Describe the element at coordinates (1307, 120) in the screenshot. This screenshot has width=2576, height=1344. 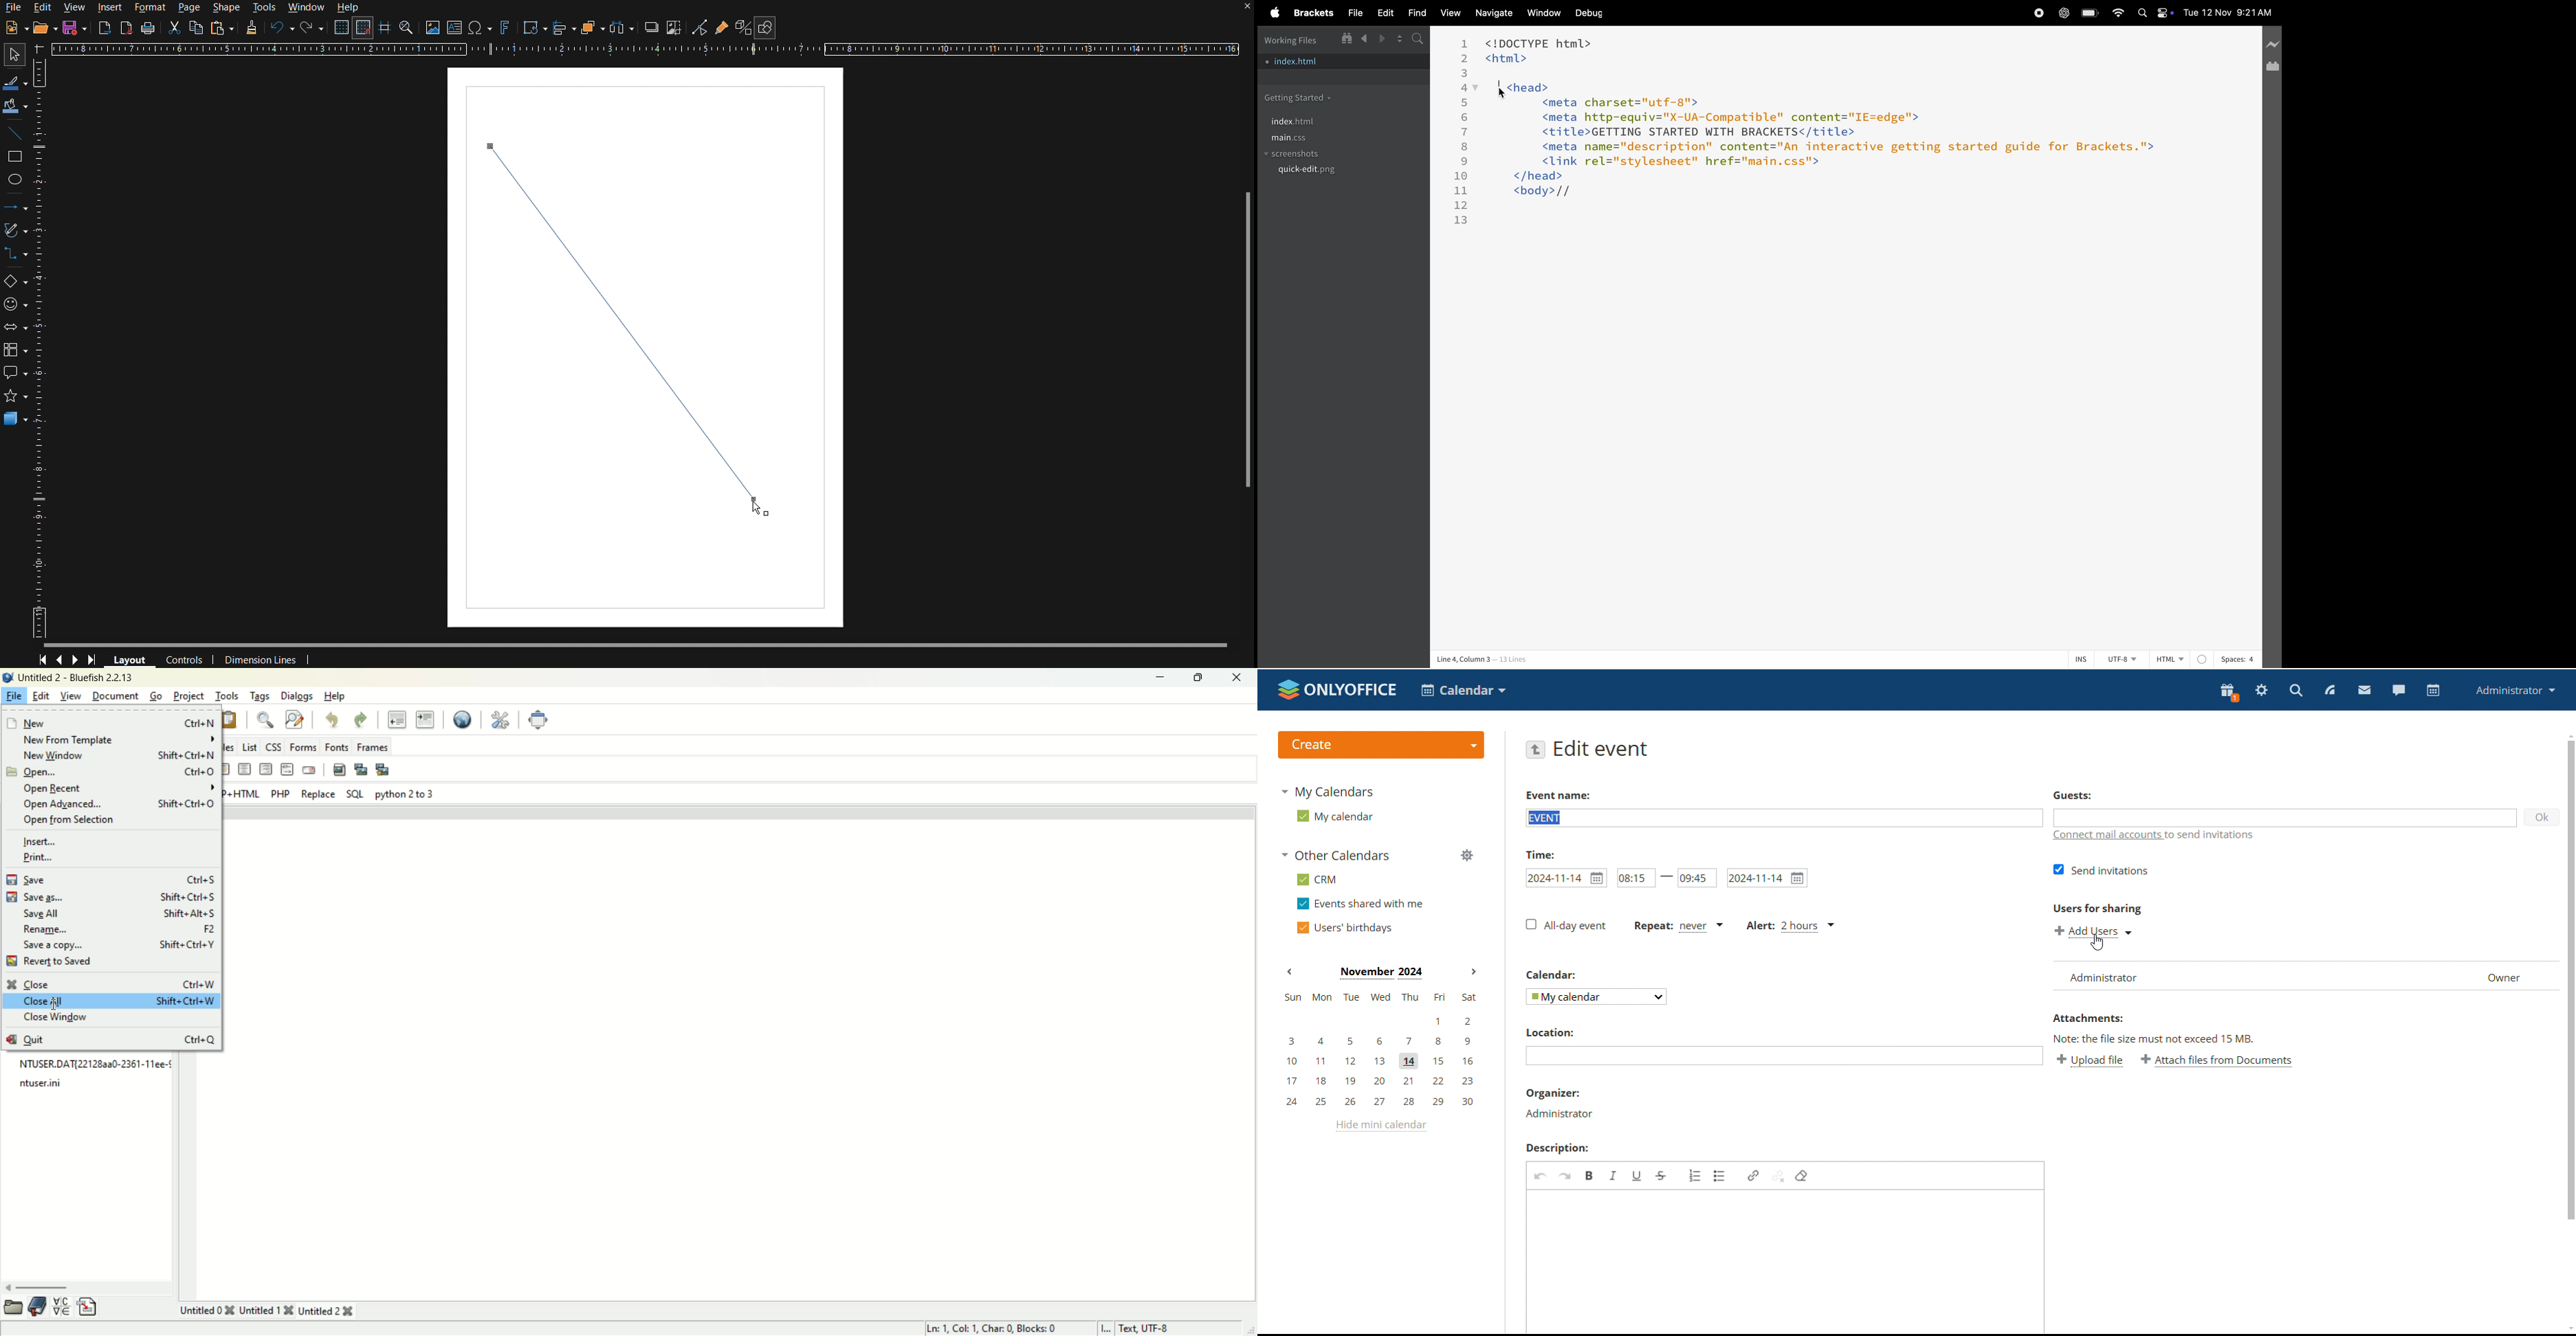
I see `index.html` at that location.